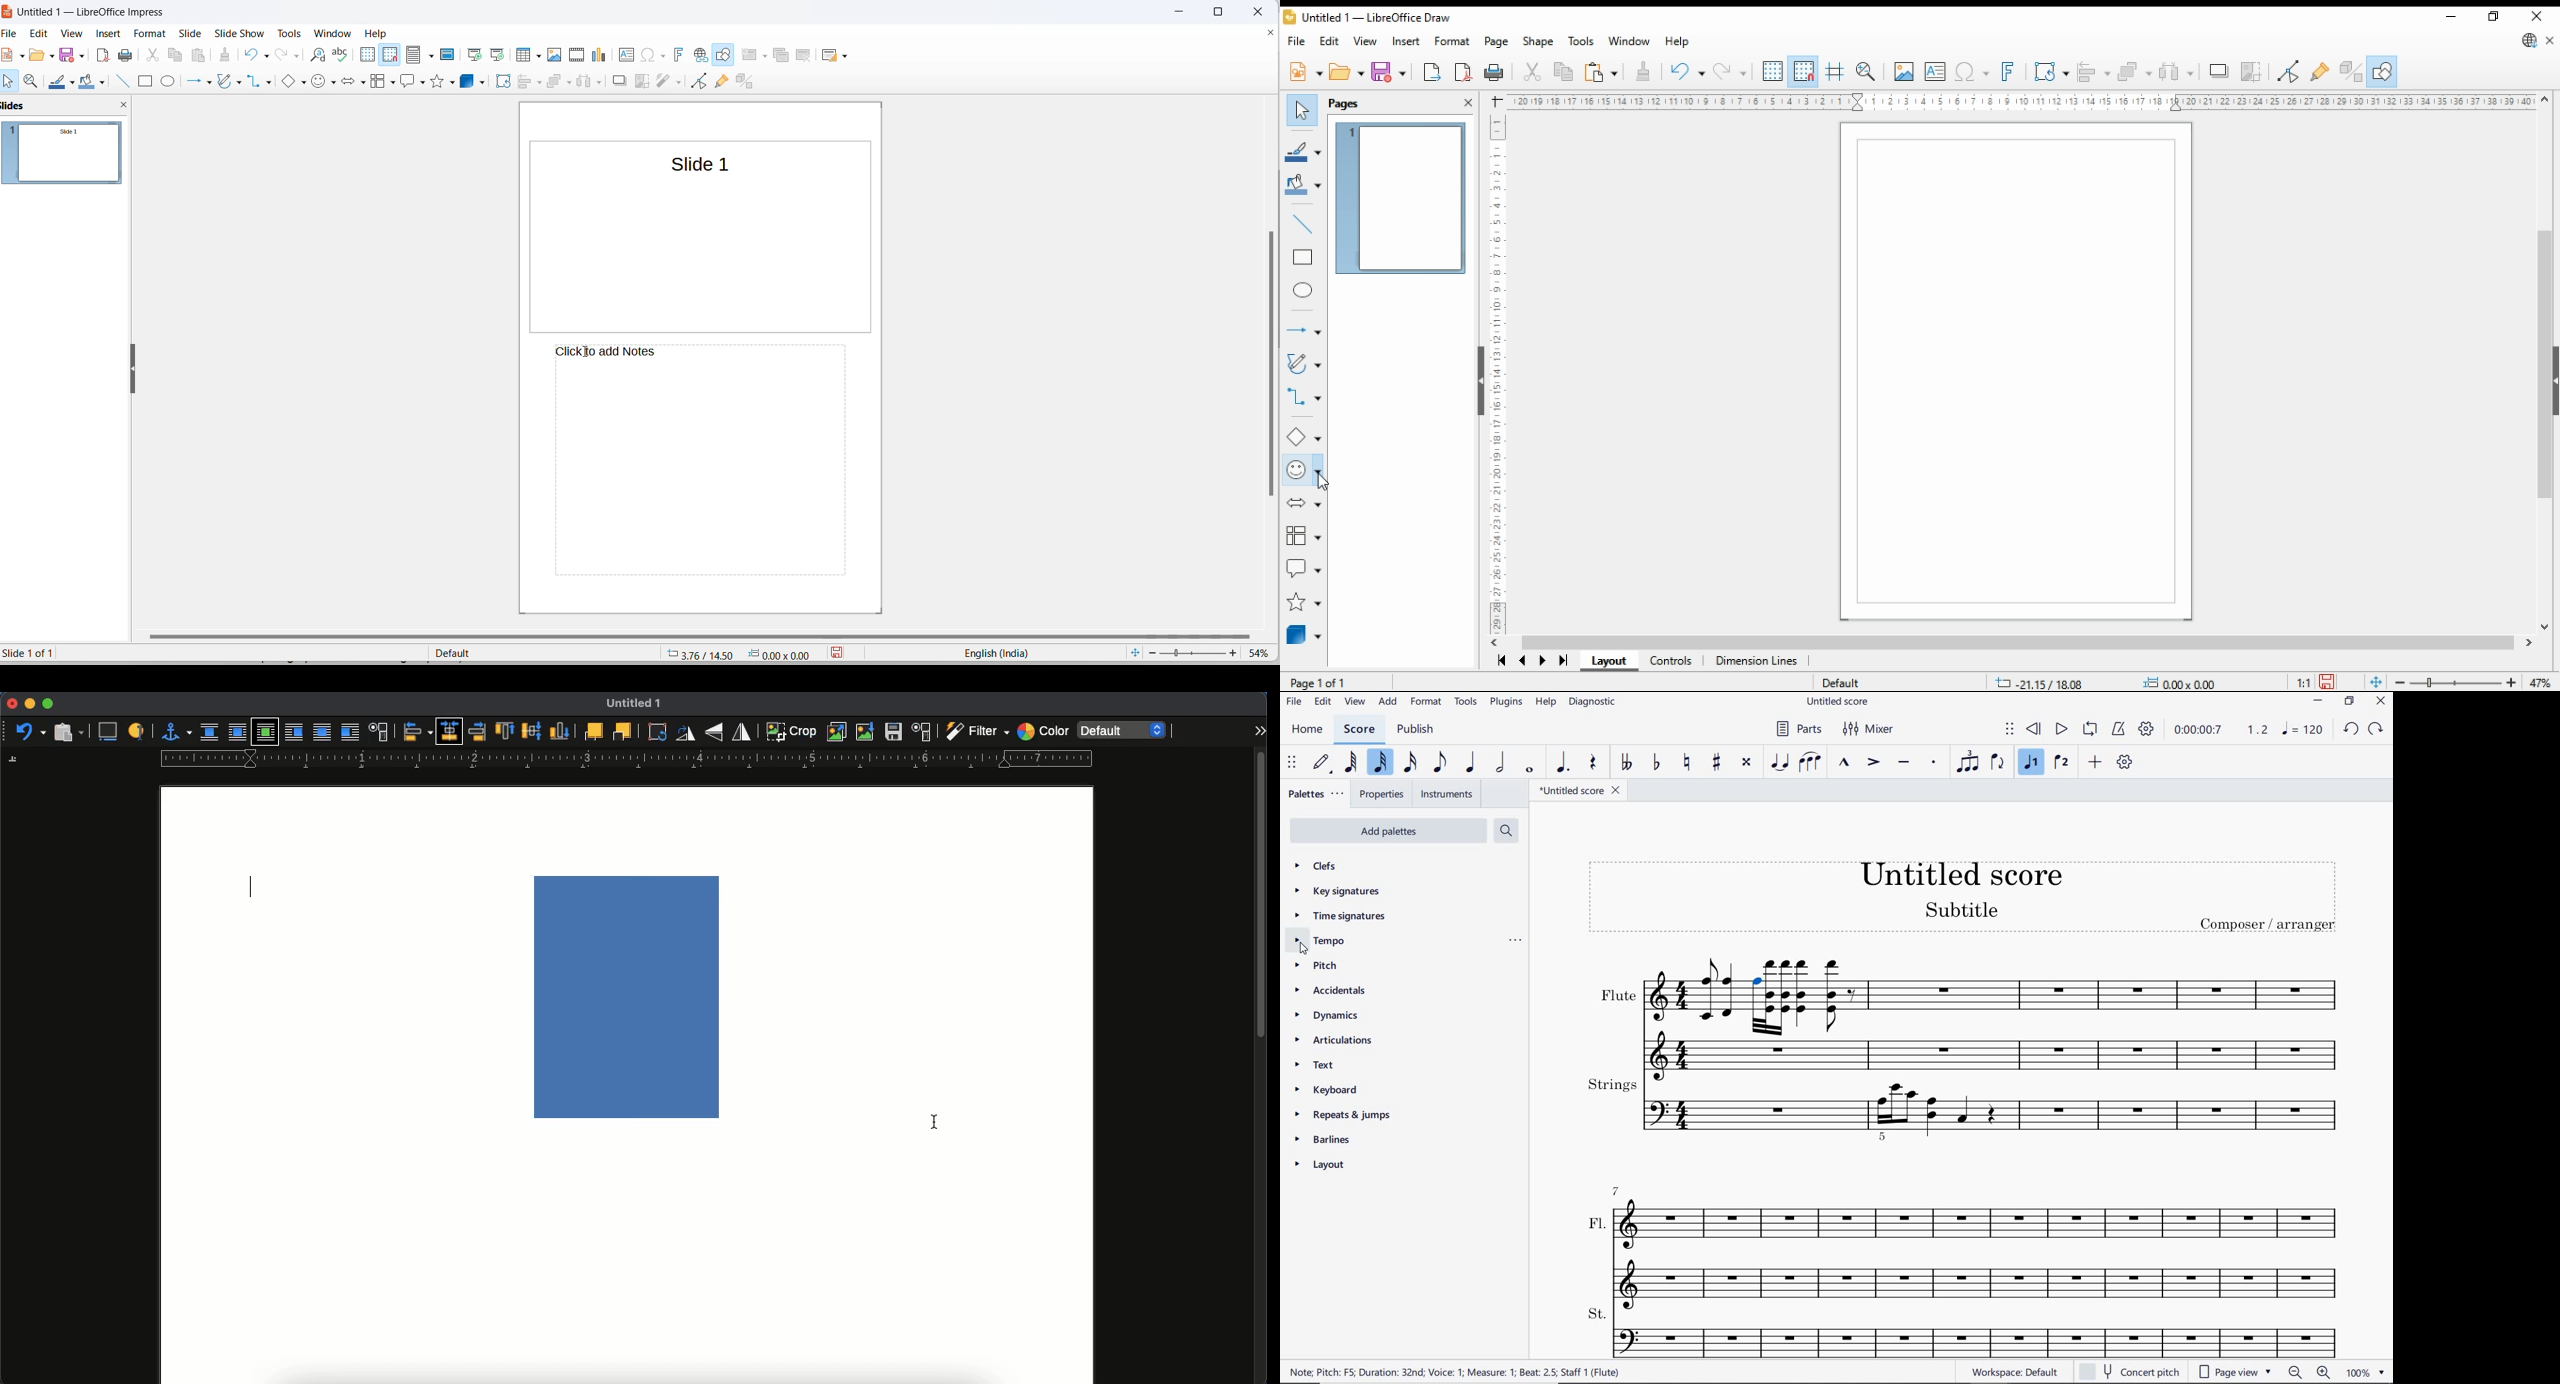 The height and width of the screenshot is (1400, 2576). Describe the element at coordinates (1746, 763) in the screenshot. I see `TOGGLE DOUBLE-SHARP` at that location.